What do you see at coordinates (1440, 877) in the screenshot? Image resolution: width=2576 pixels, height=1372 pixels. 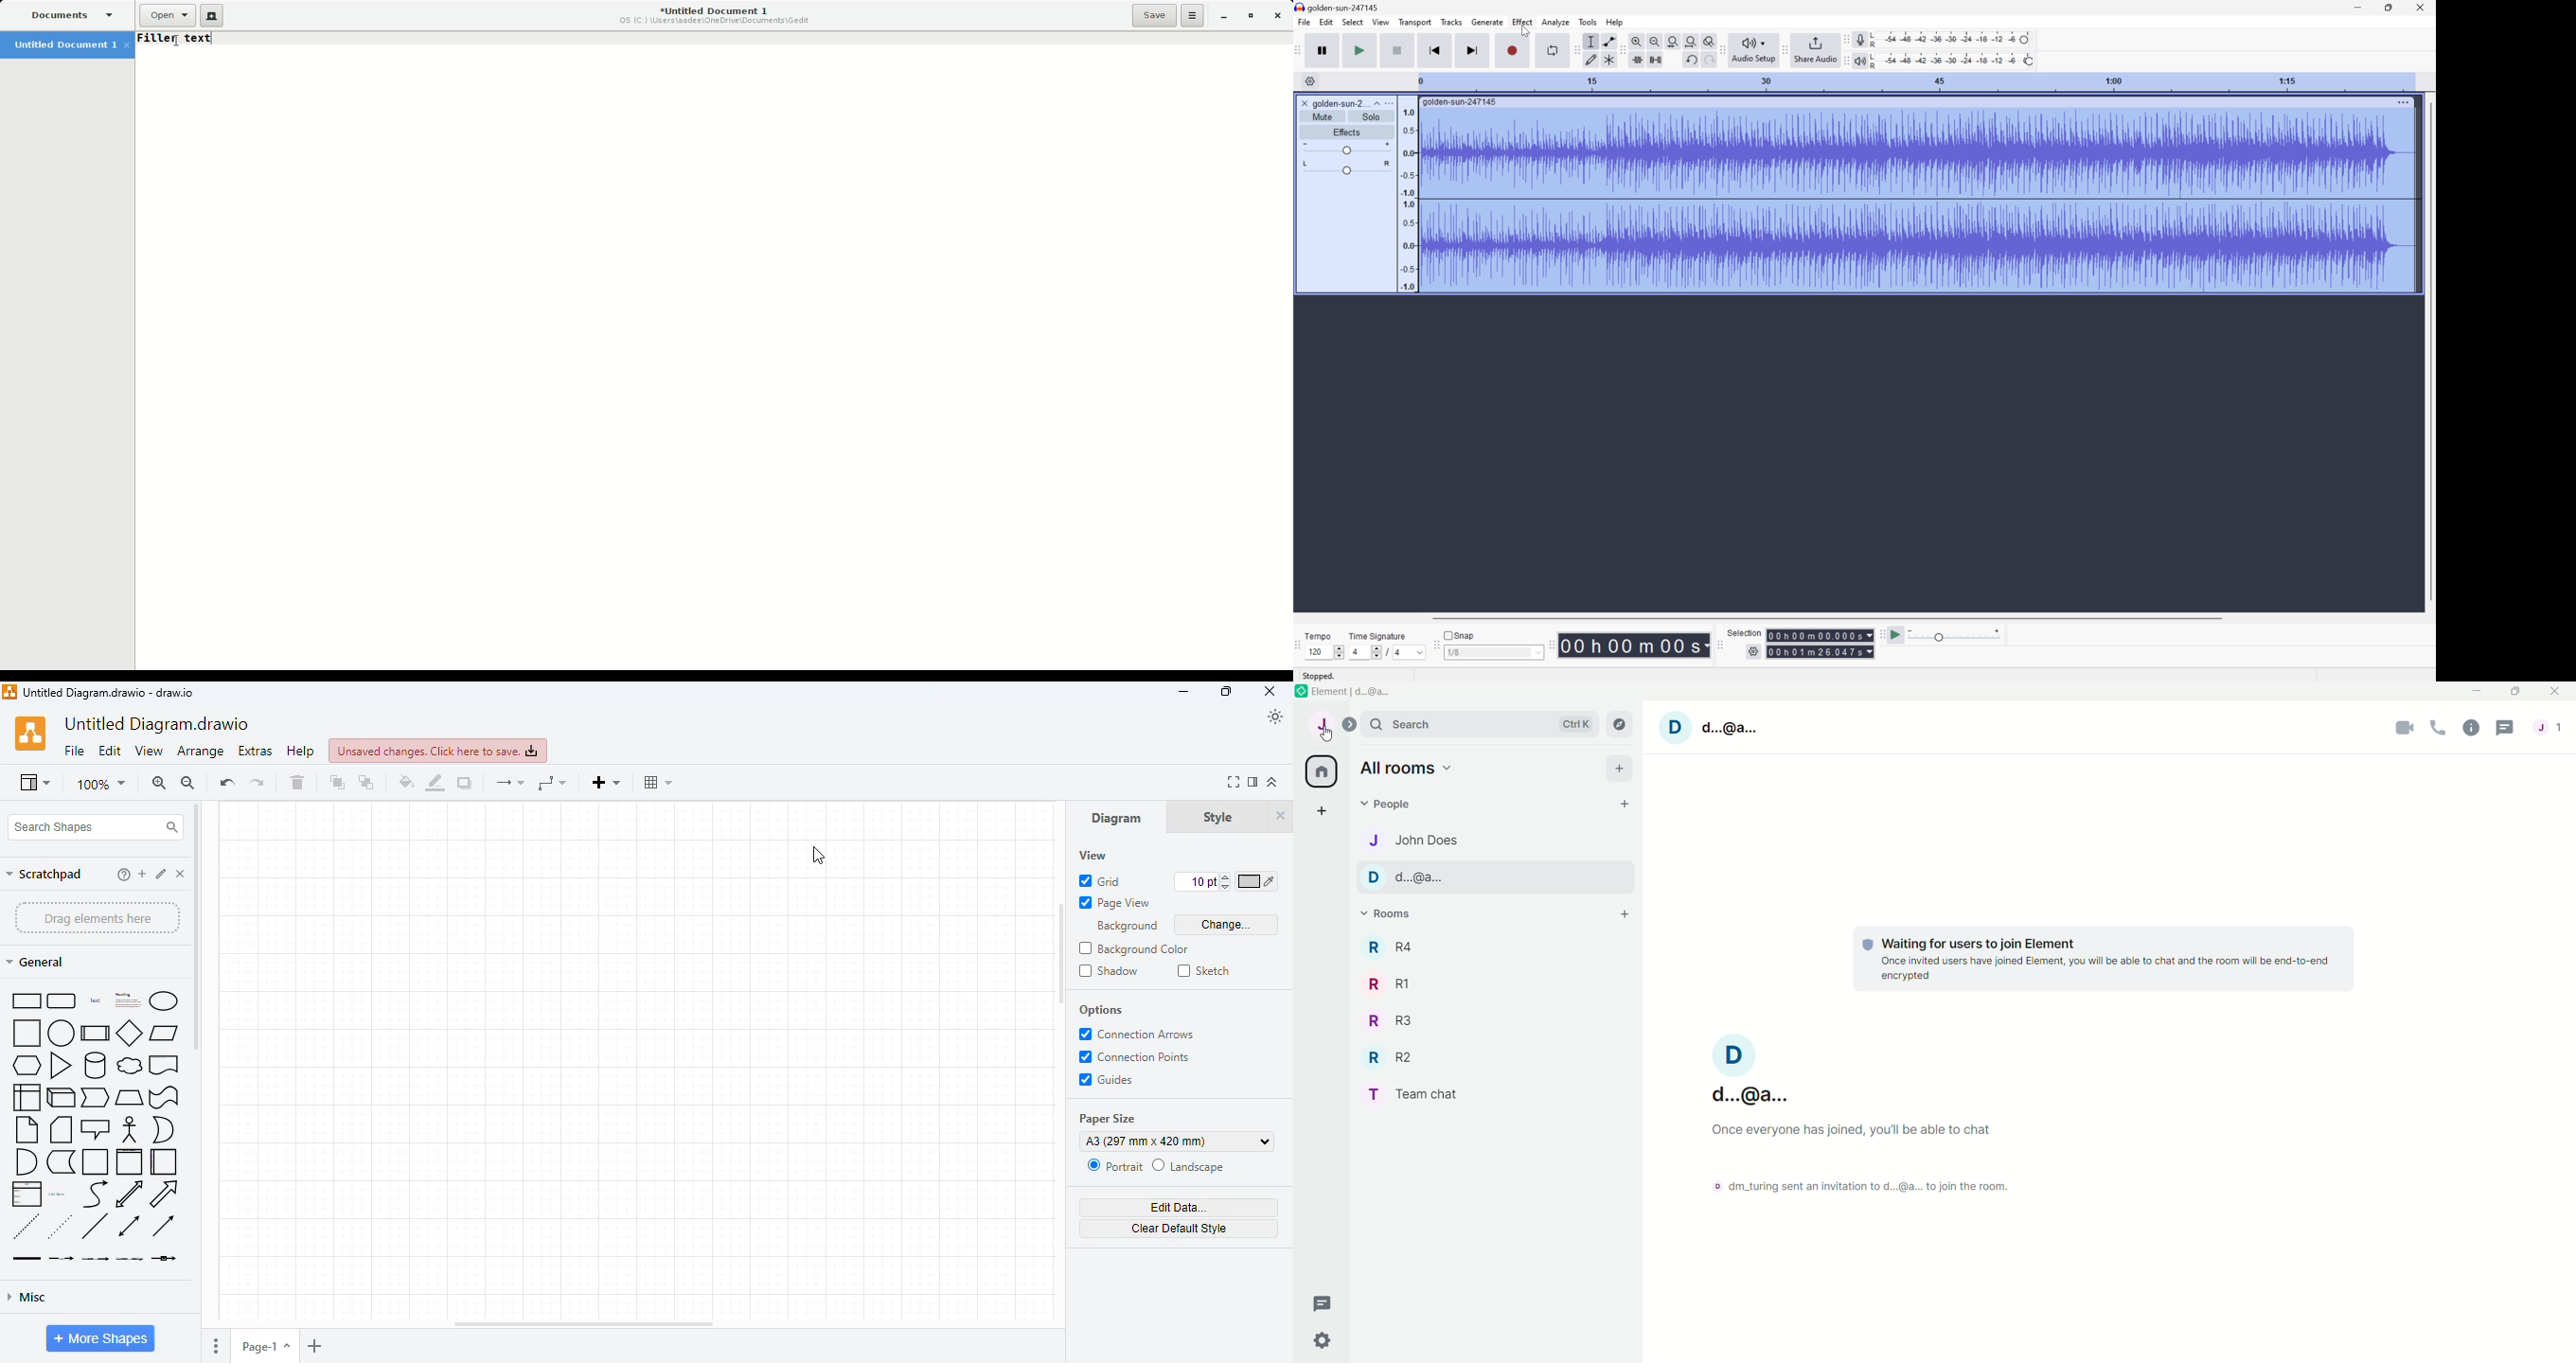 I see `Contact name` at bounding box center [1440, 877].